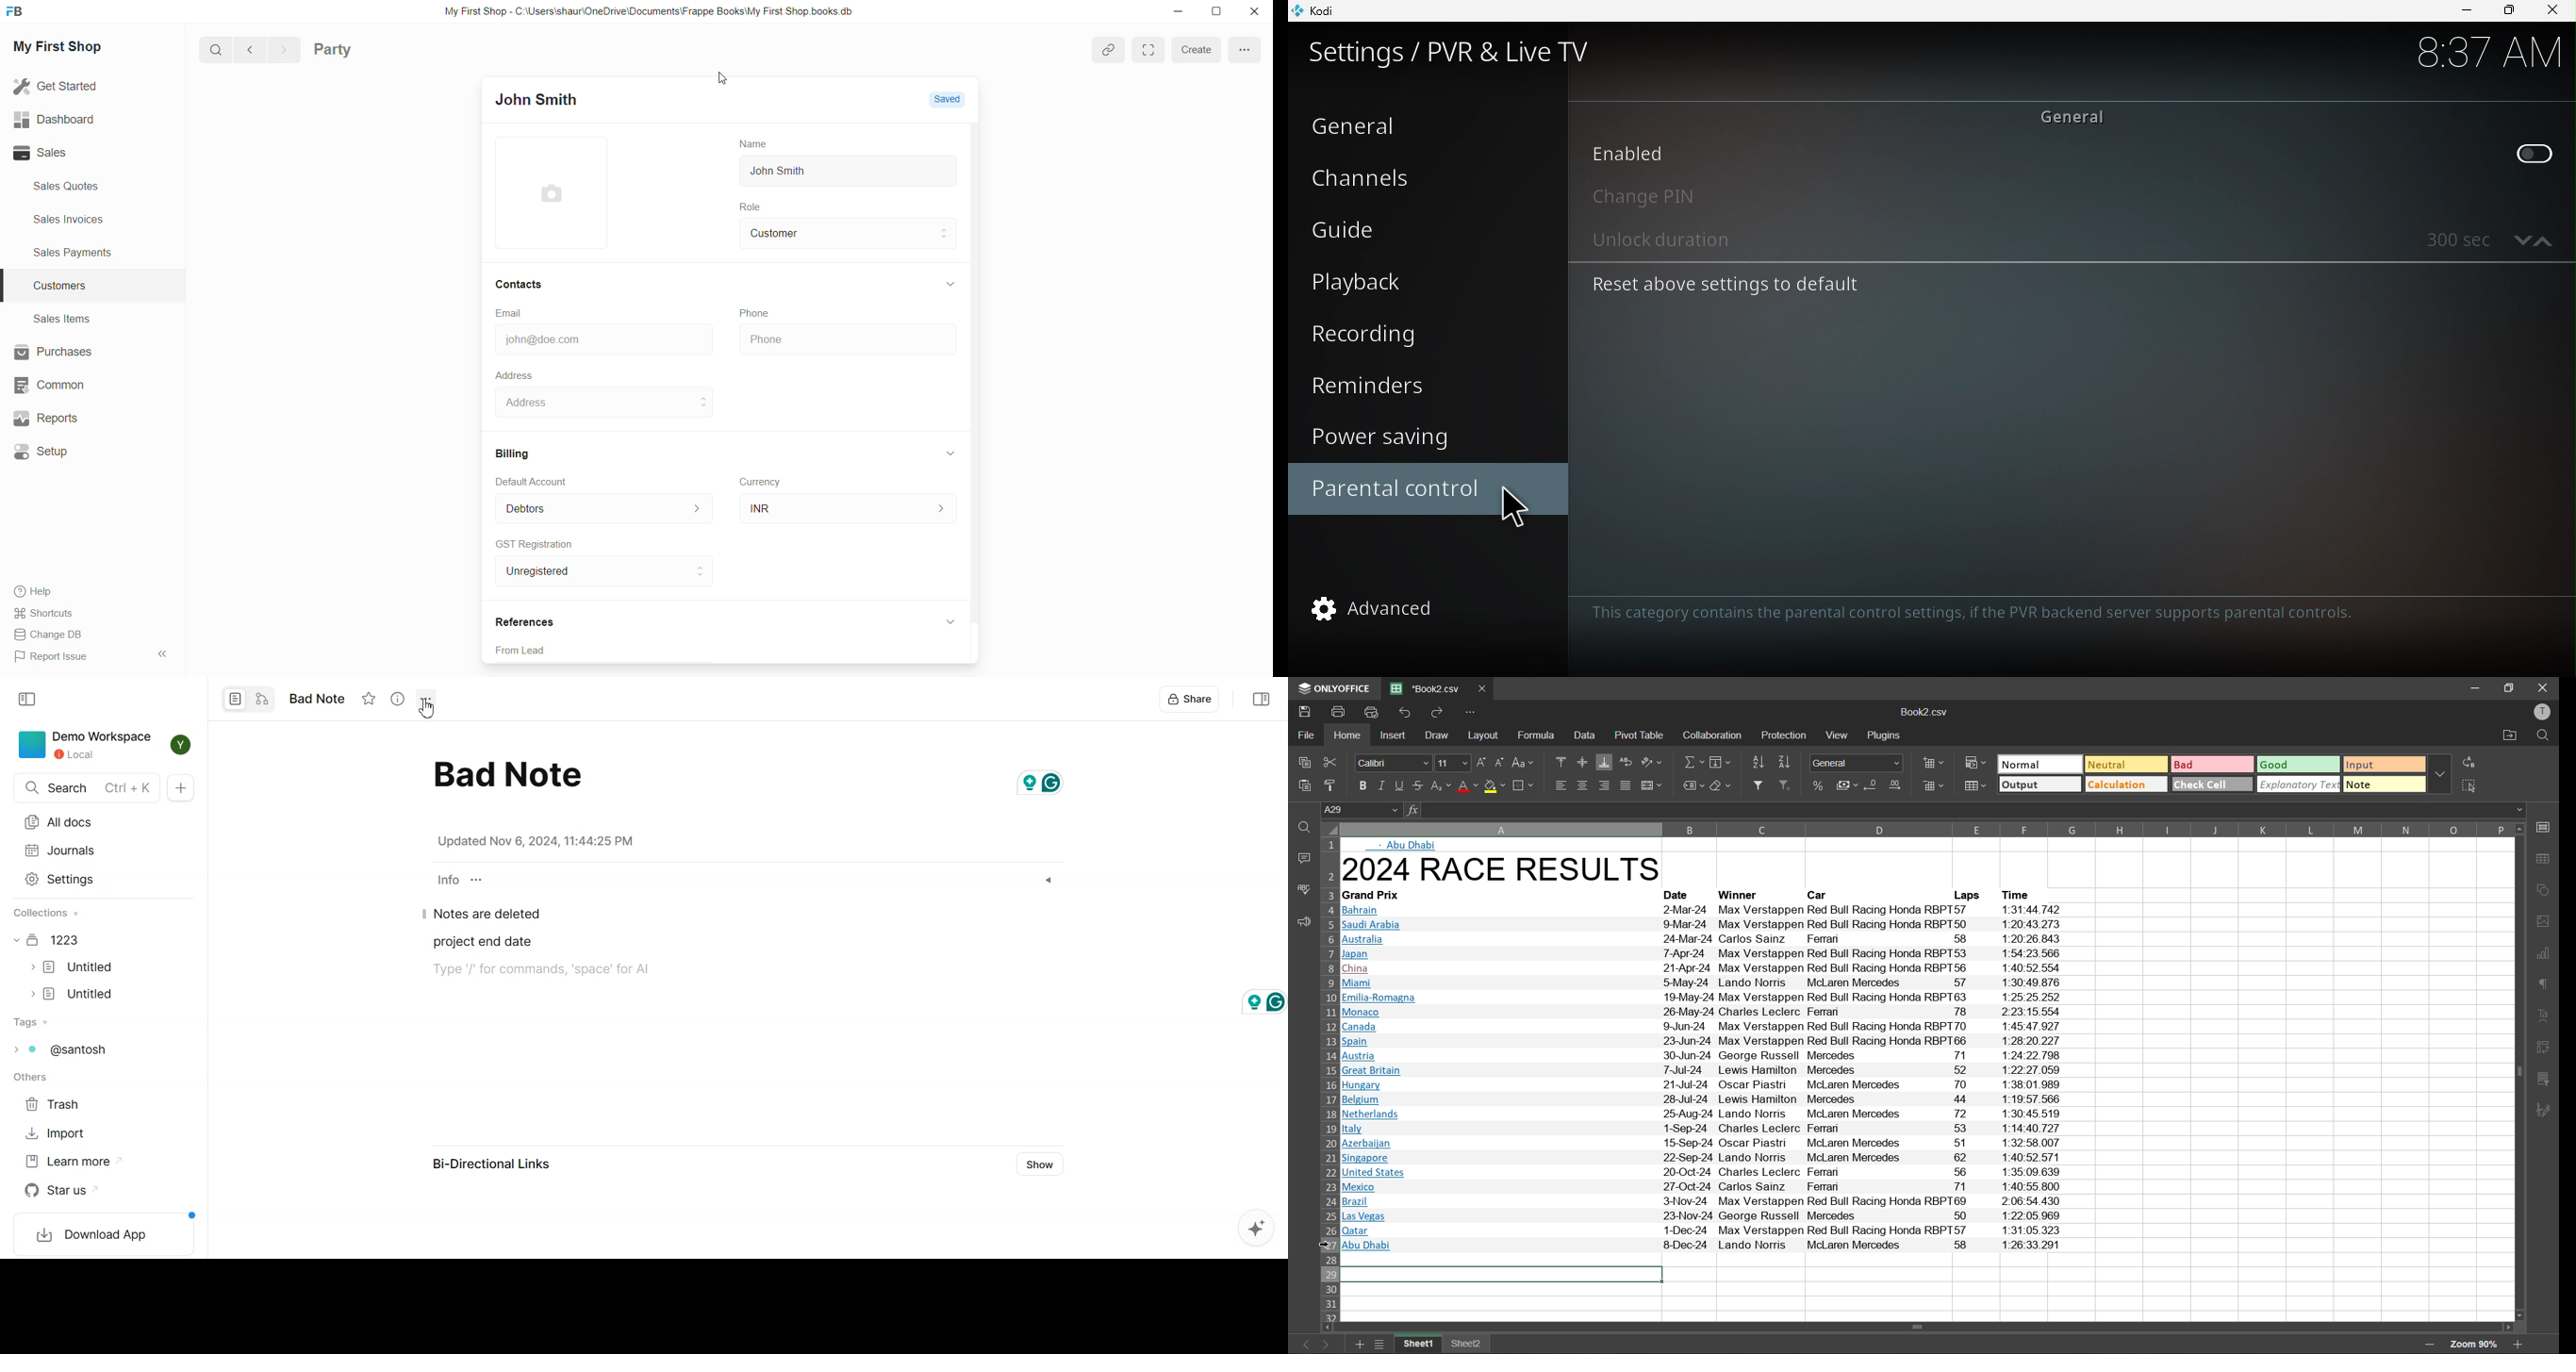 The height and width of the screenshot is (1372, 2576). What do you see at coordinates (847, 340) in the screenshot?
I see `Phone` at bounding box center [847, 340].